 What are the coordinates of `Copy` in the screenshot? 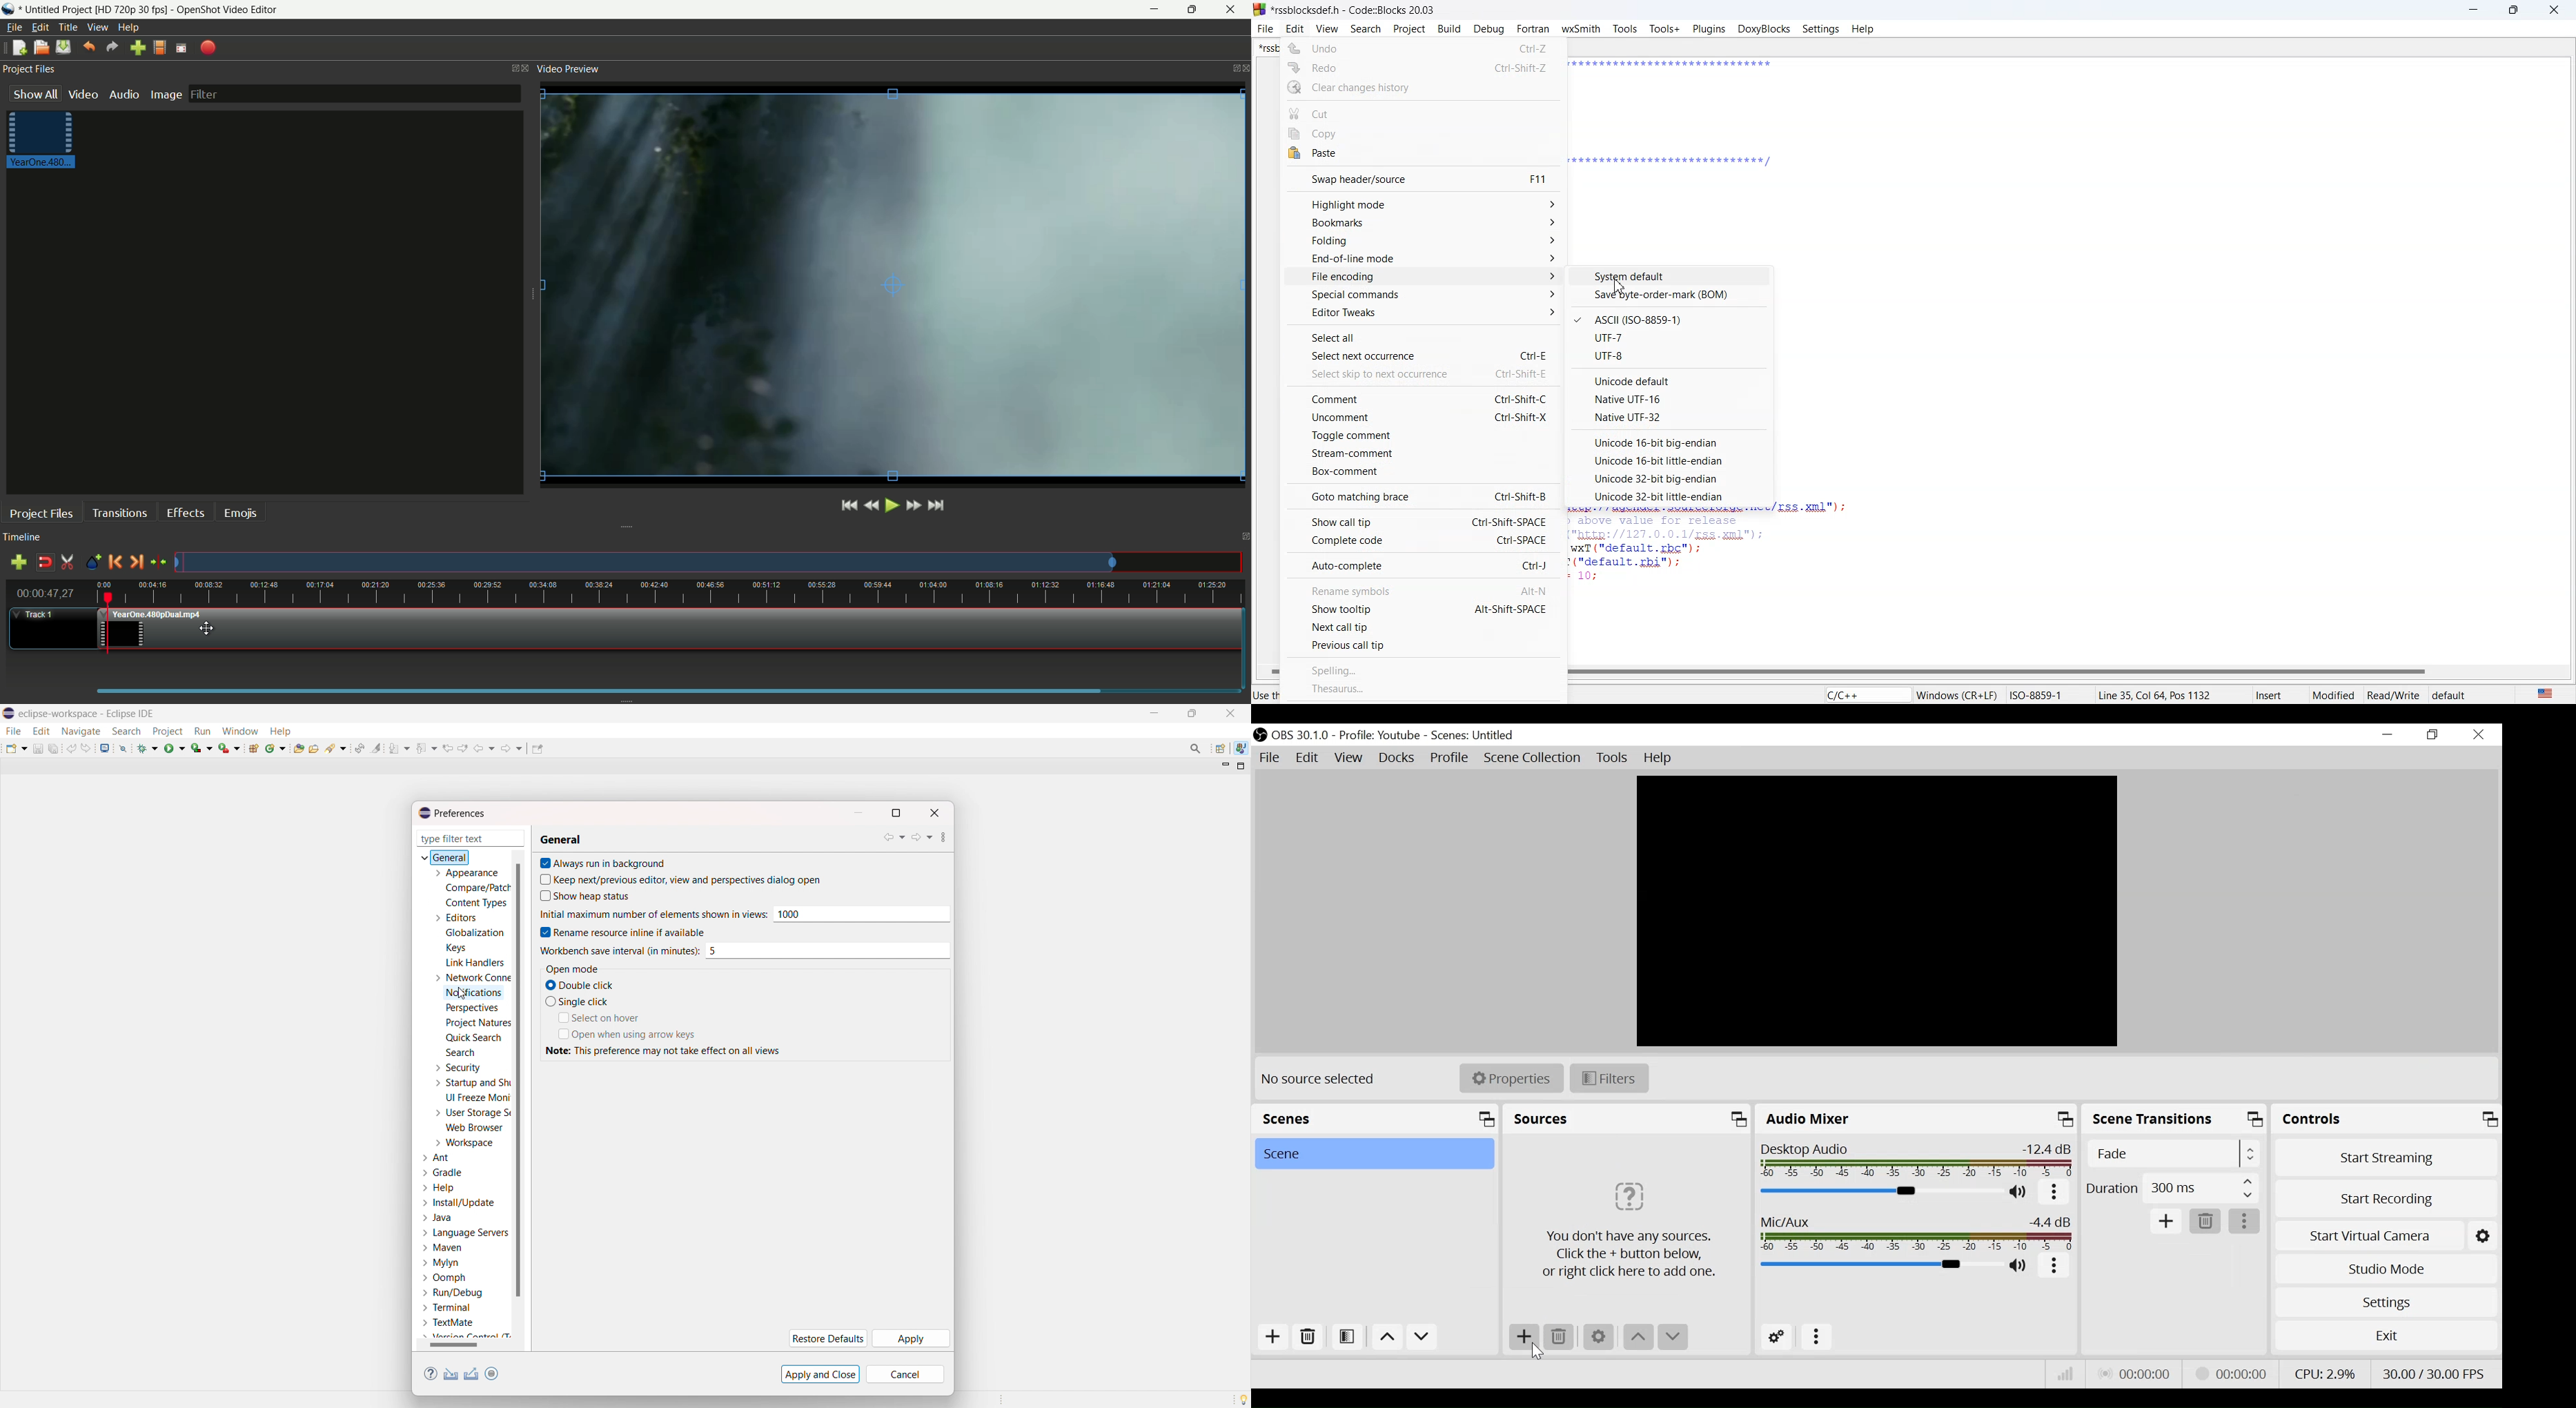 It's located at (1423, 133).